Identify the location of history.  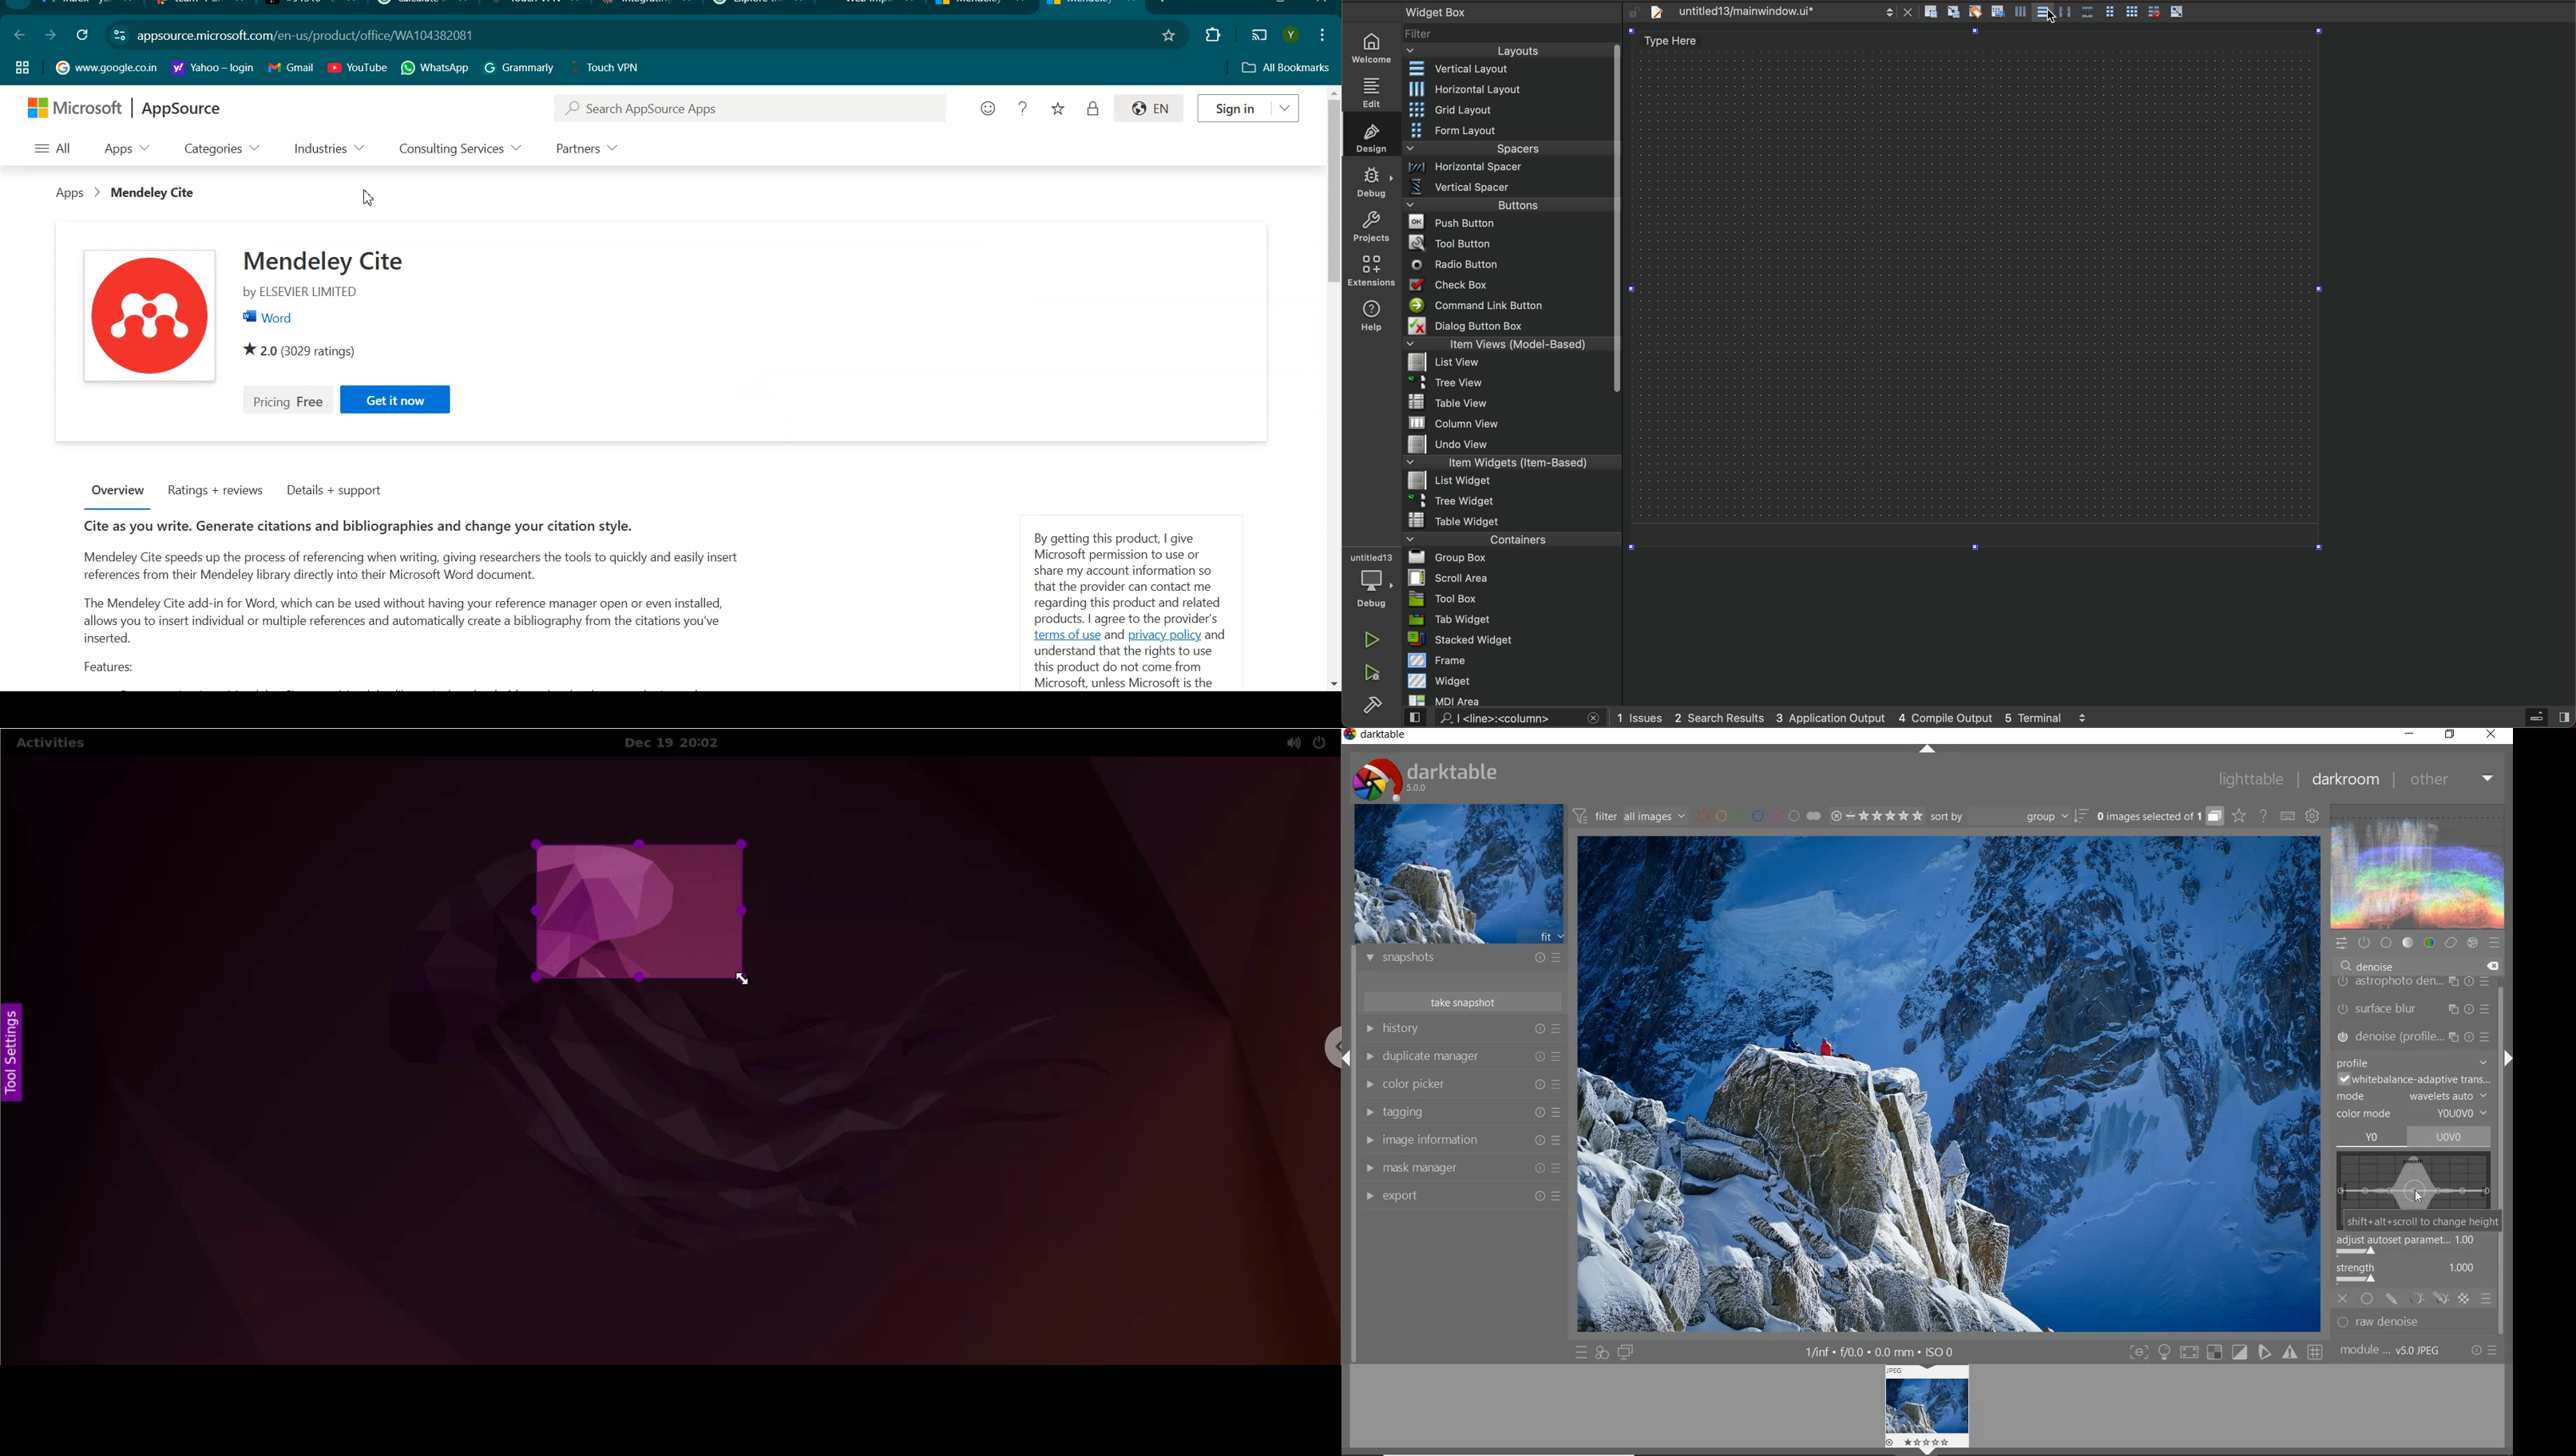
(1462, 1029).